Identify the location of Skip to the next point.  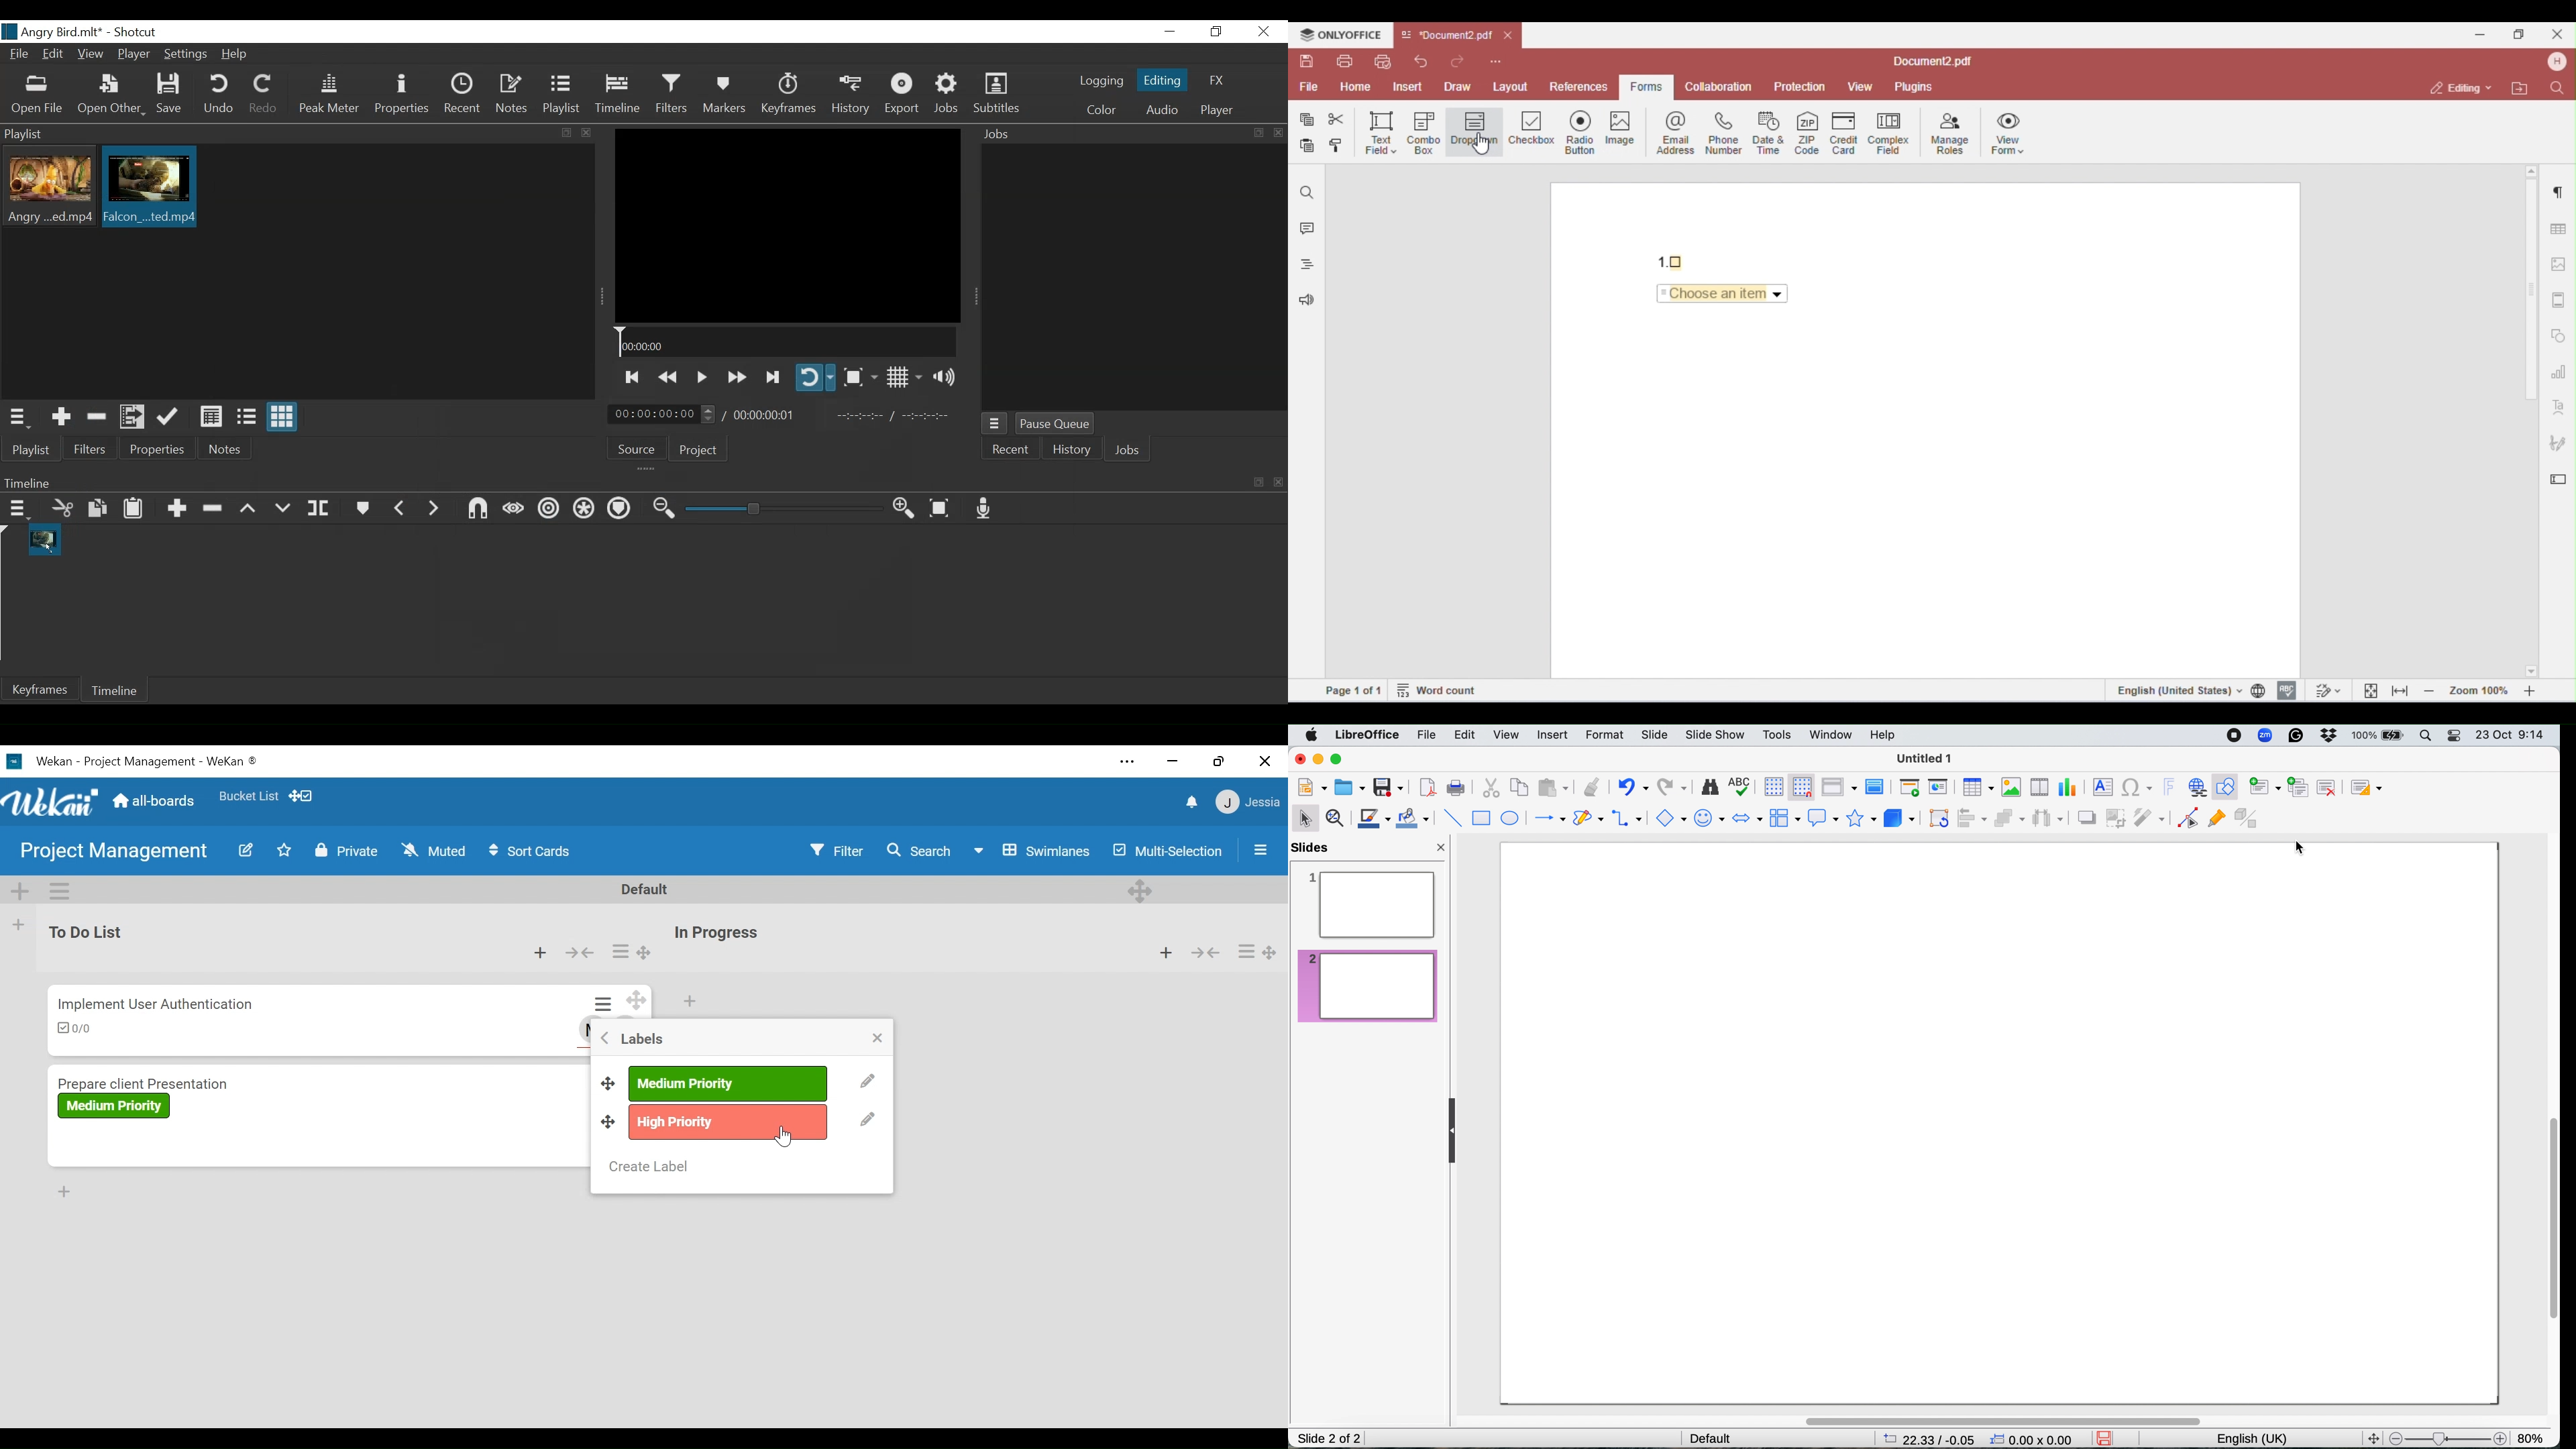
(773, 378).